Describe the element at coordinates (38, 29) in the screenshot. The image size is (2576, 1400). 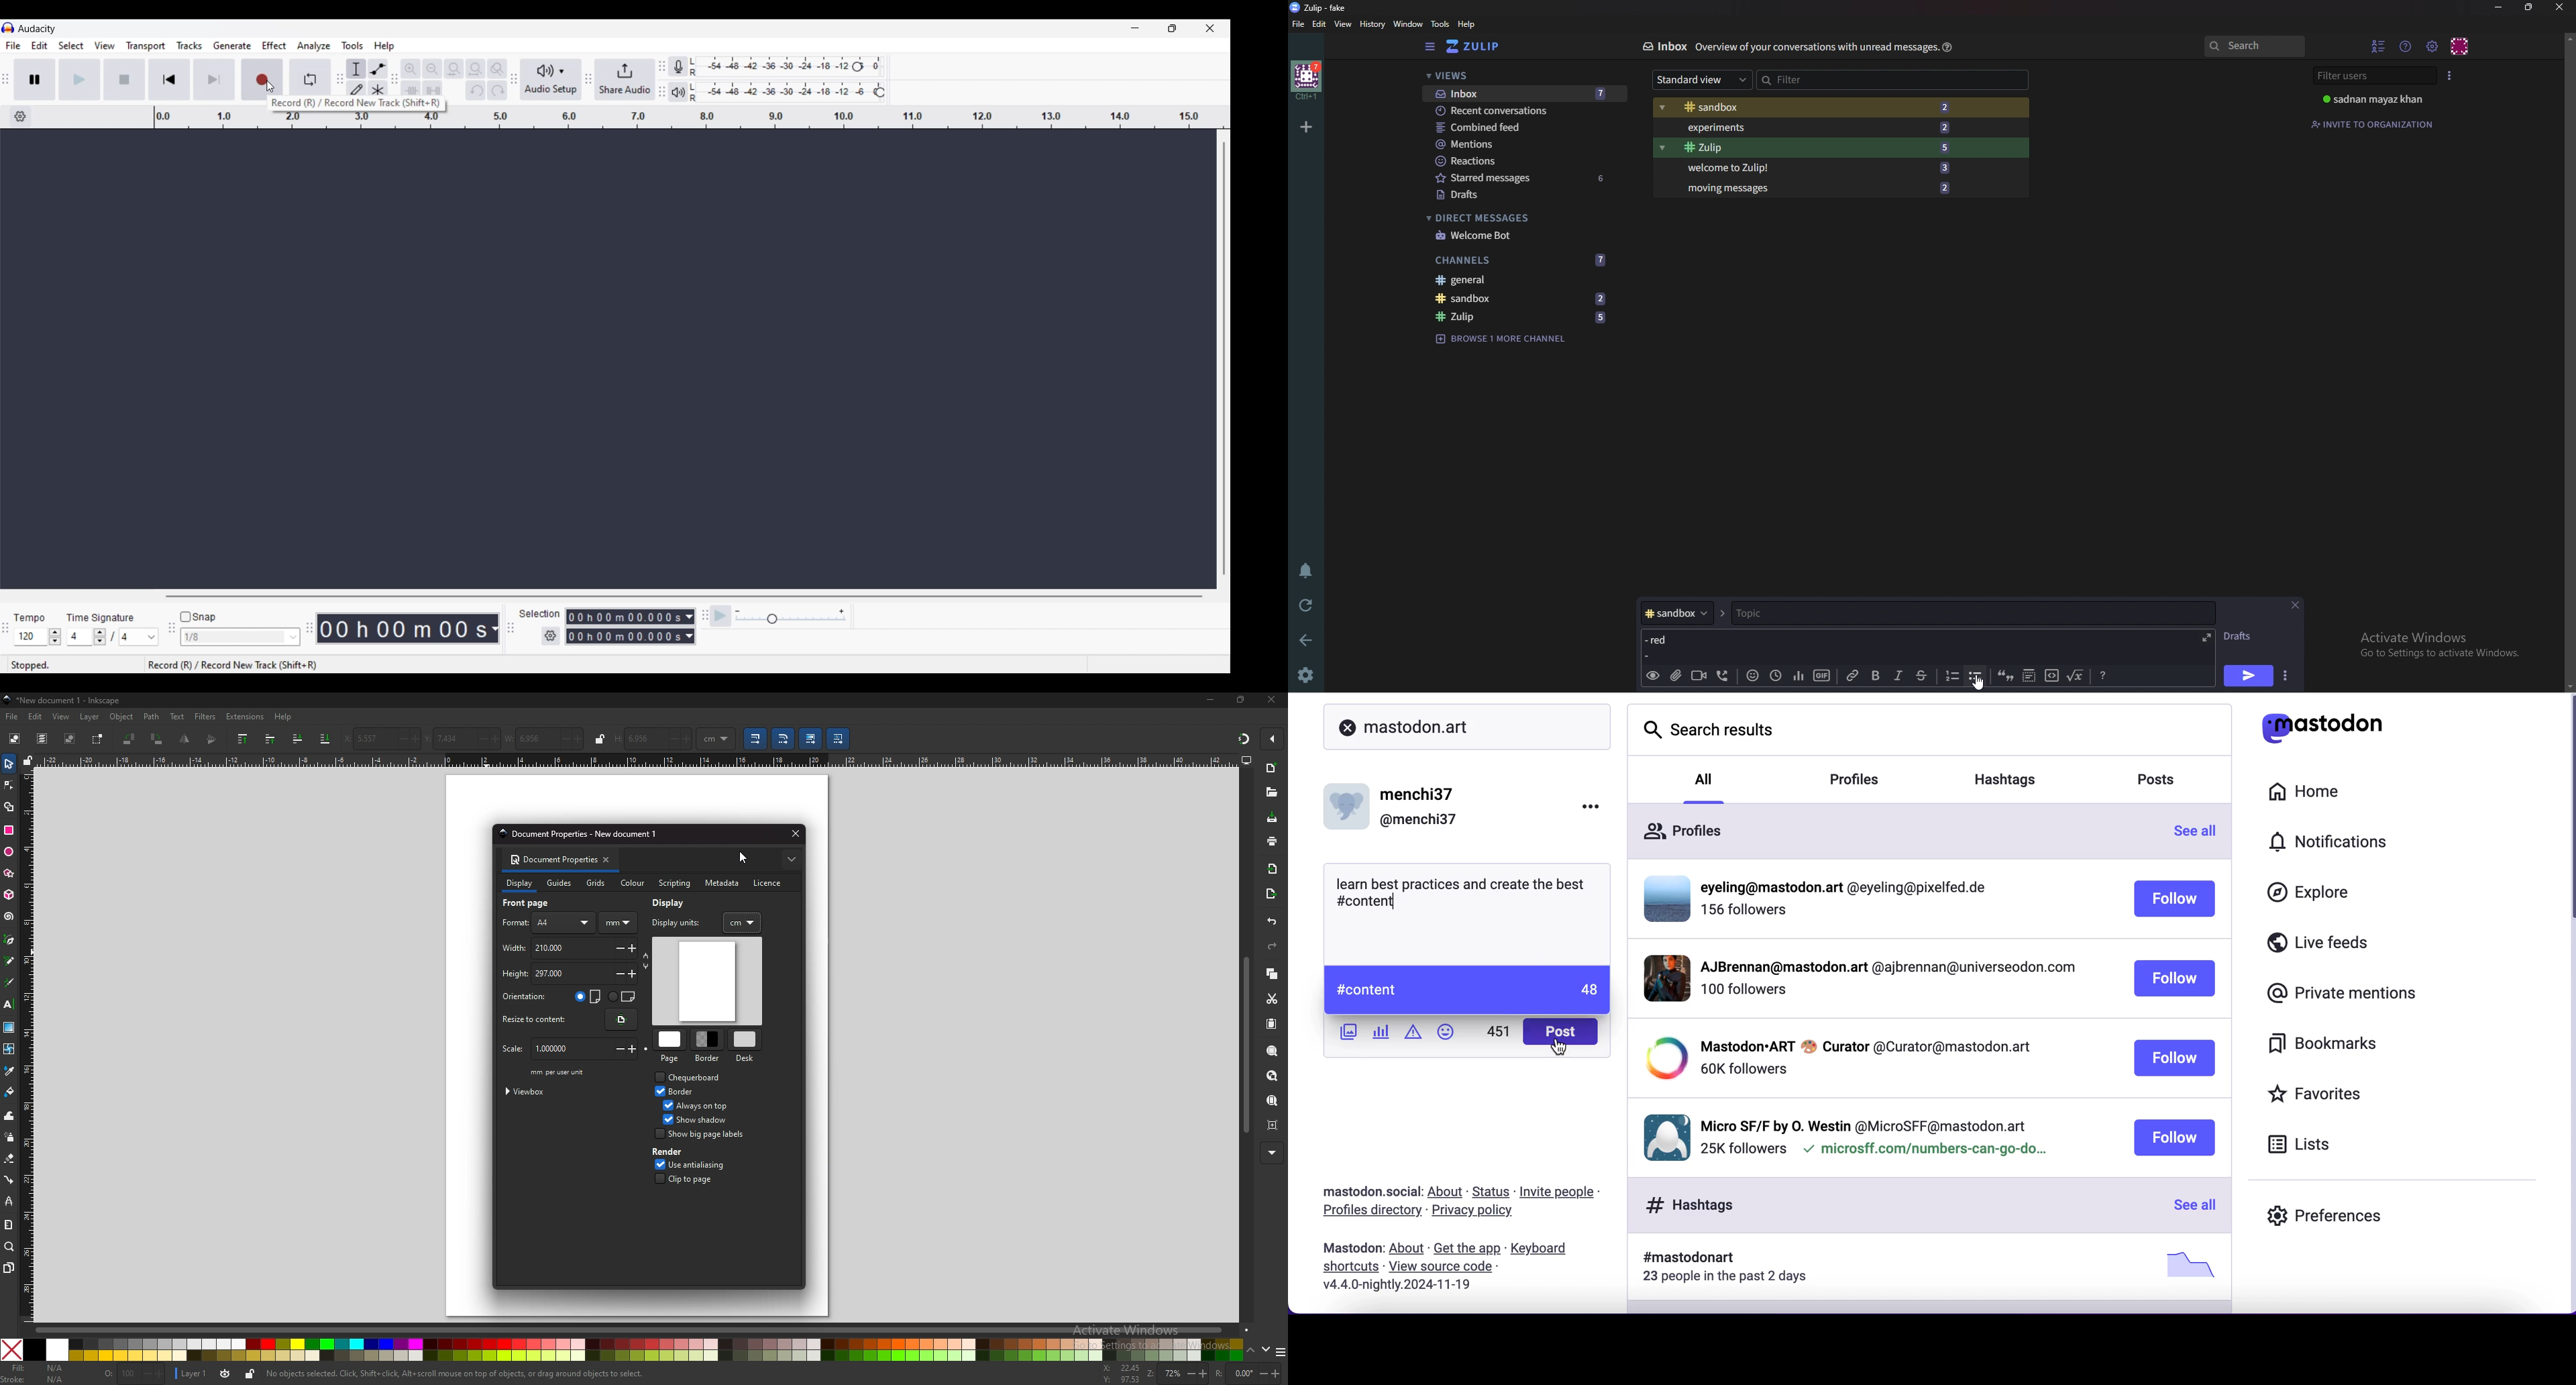
I see `Software name` at that location.